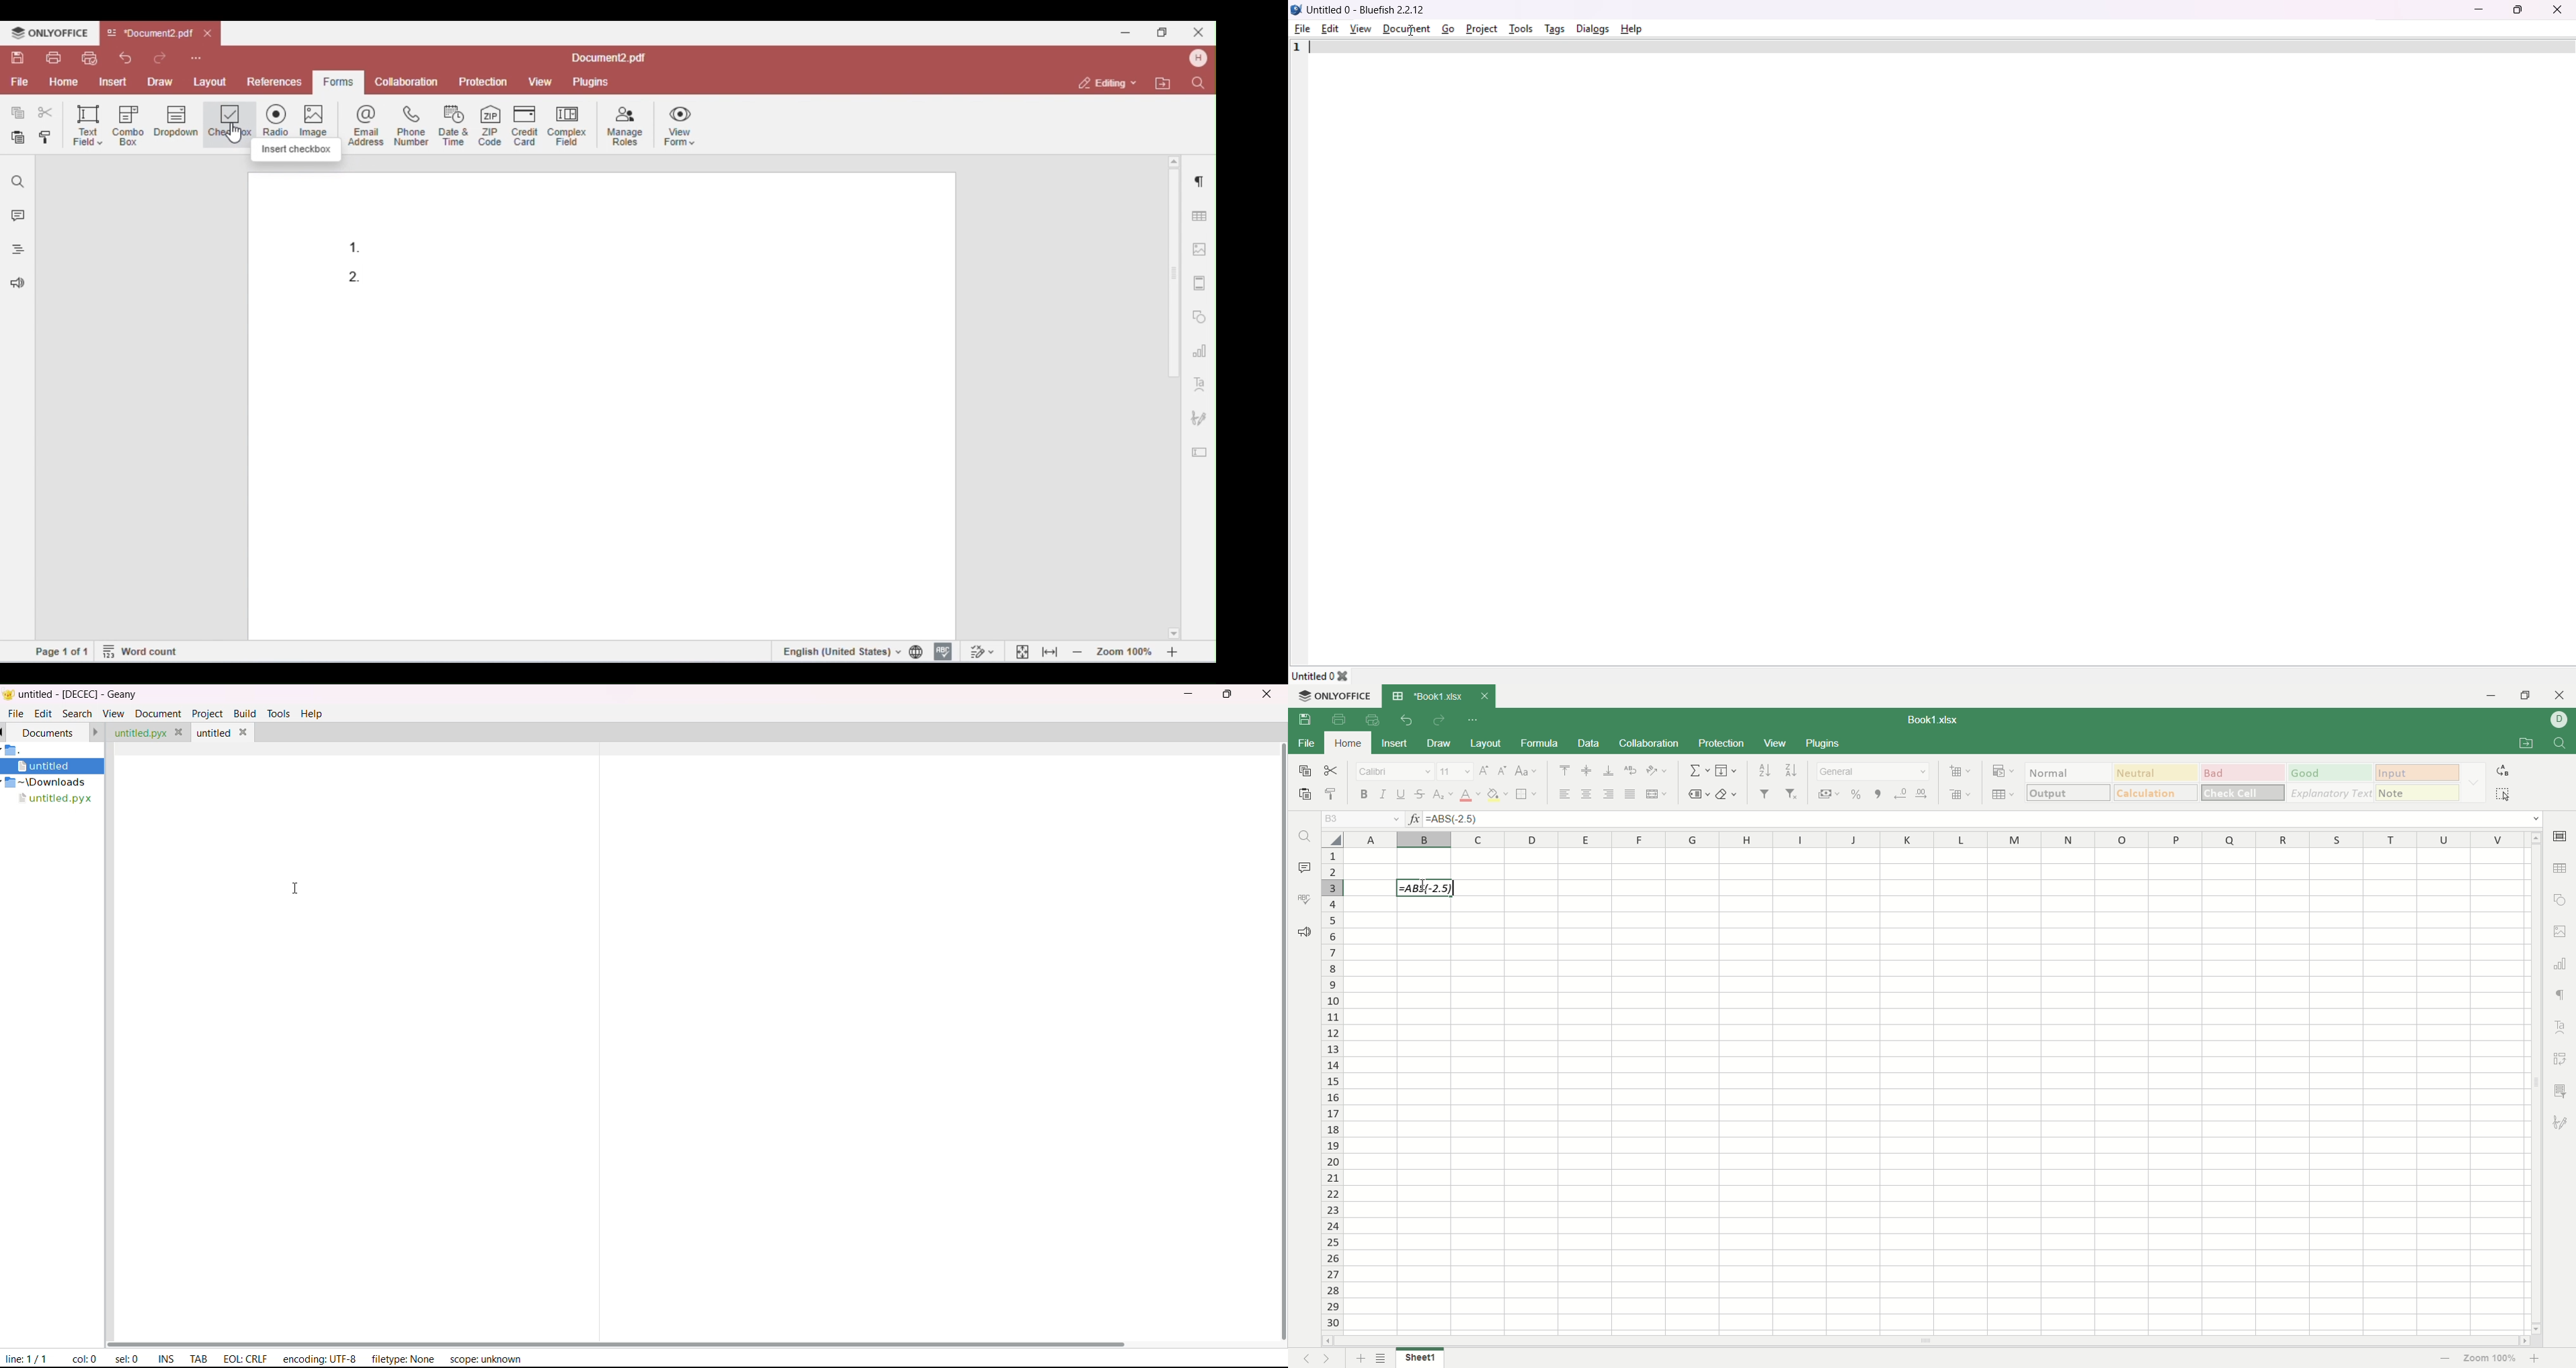 This screenshot has width=2576, height=1372. I want to click on neutral, so click(2156, 773).